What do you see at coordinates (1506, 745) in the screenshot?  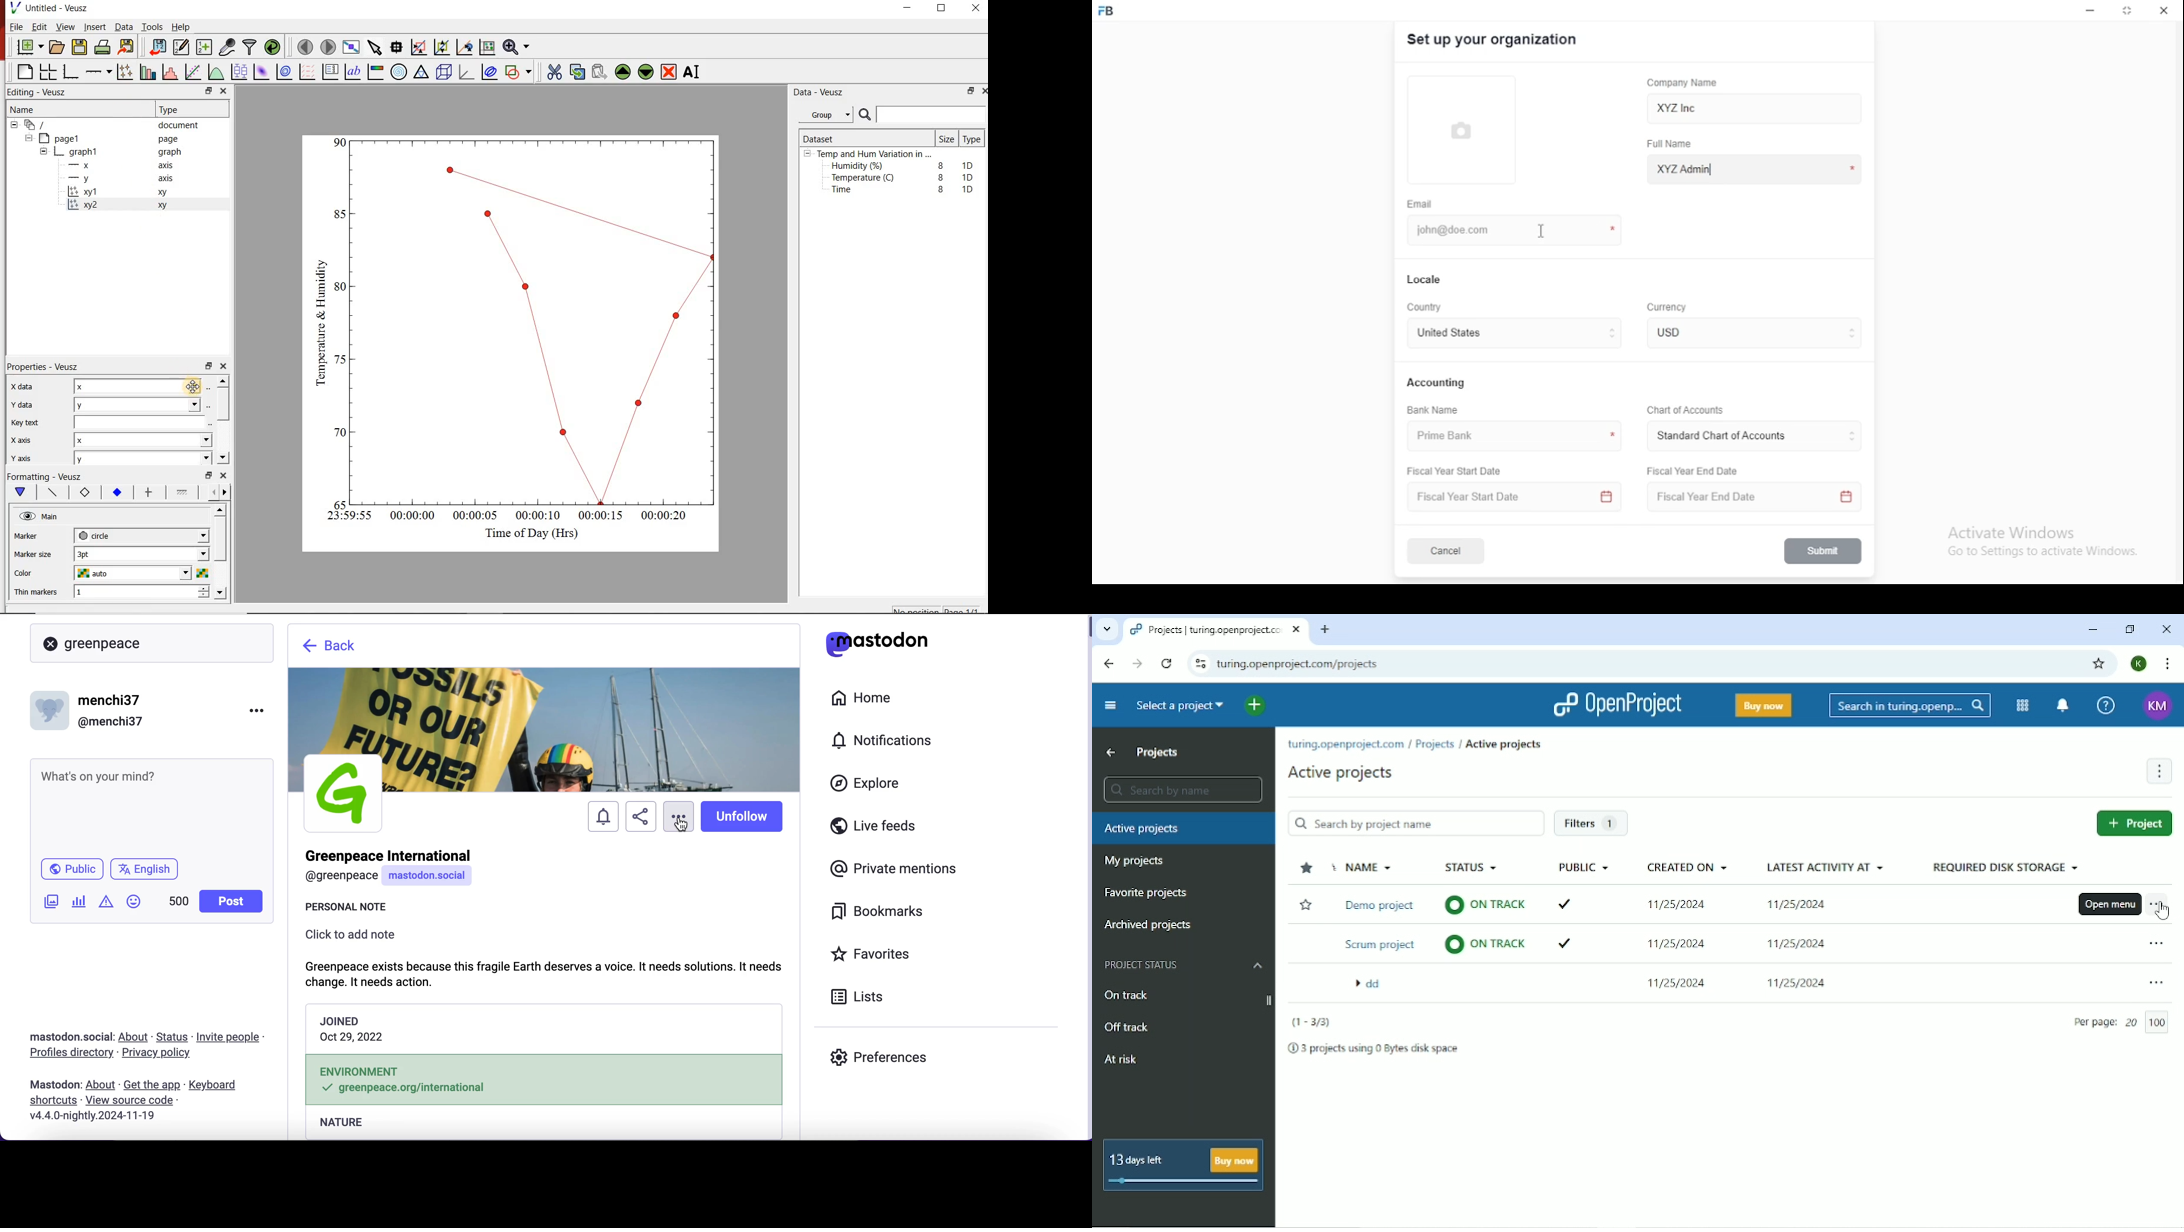 I see `Active projects` at bounding box center [1506, 745].